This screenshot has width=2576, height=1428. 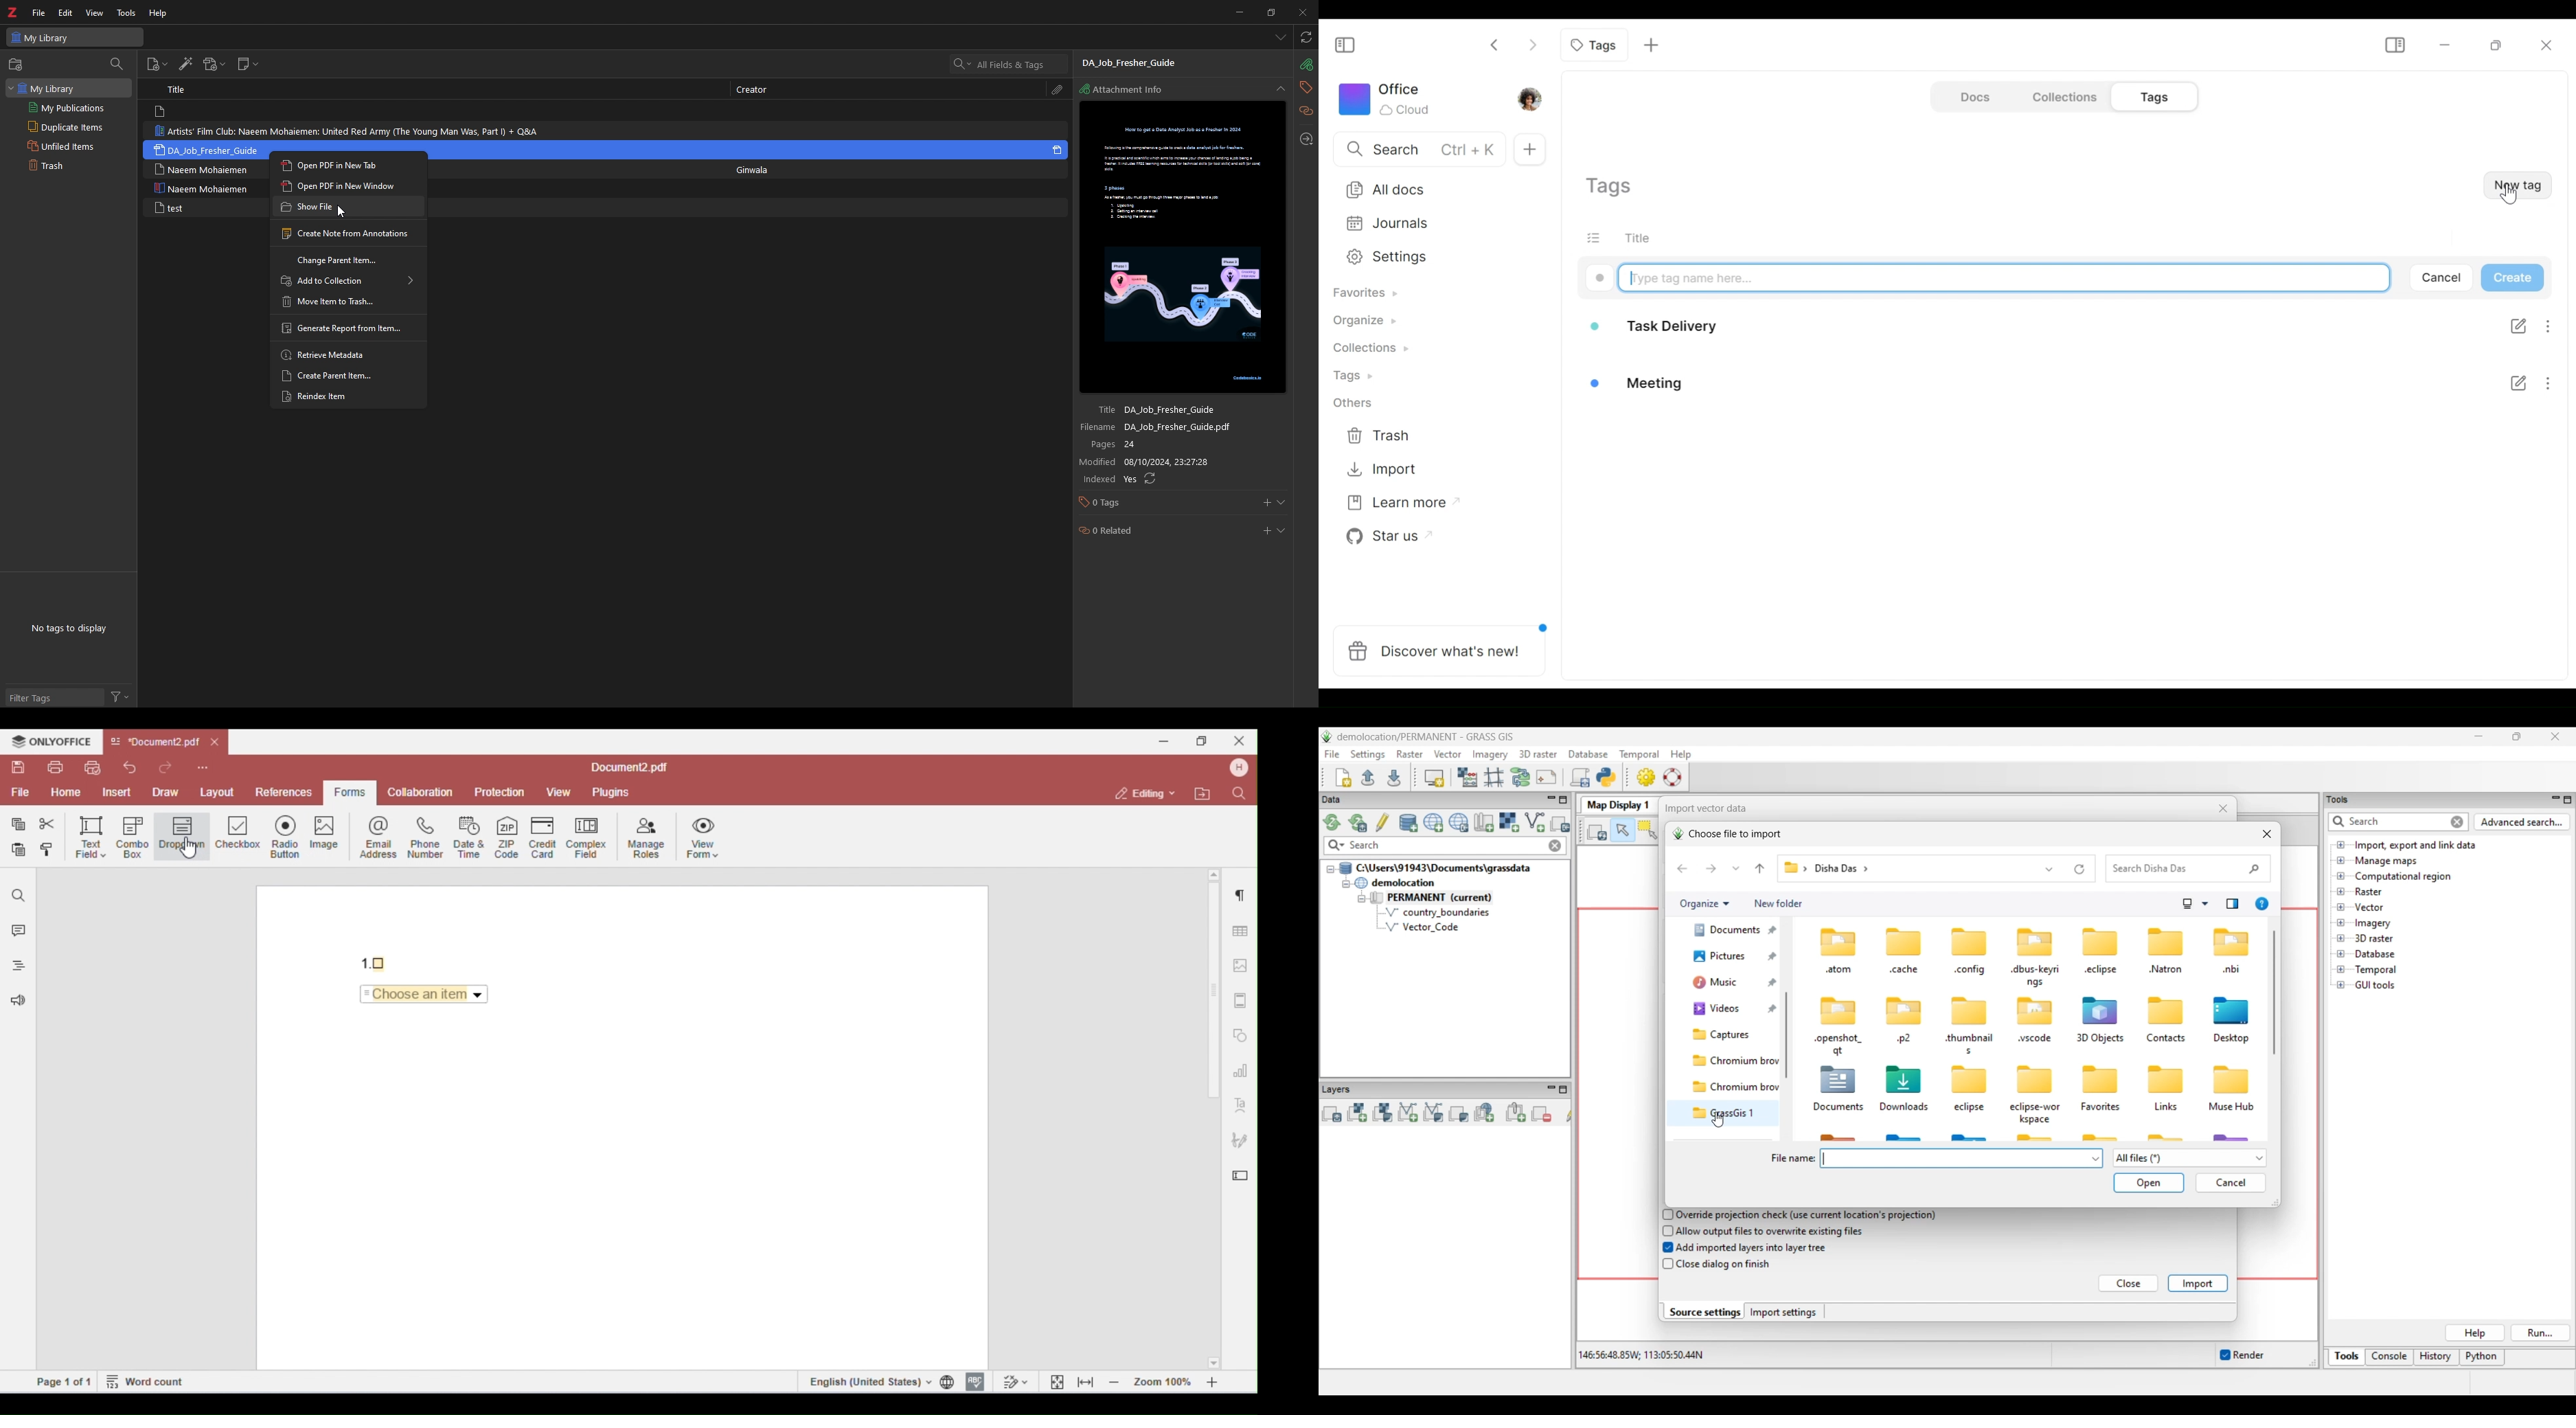 What do you see at coordinates (1057, 150) in the screenshot?
I see `pdf` at bounding box center [1057, 150].